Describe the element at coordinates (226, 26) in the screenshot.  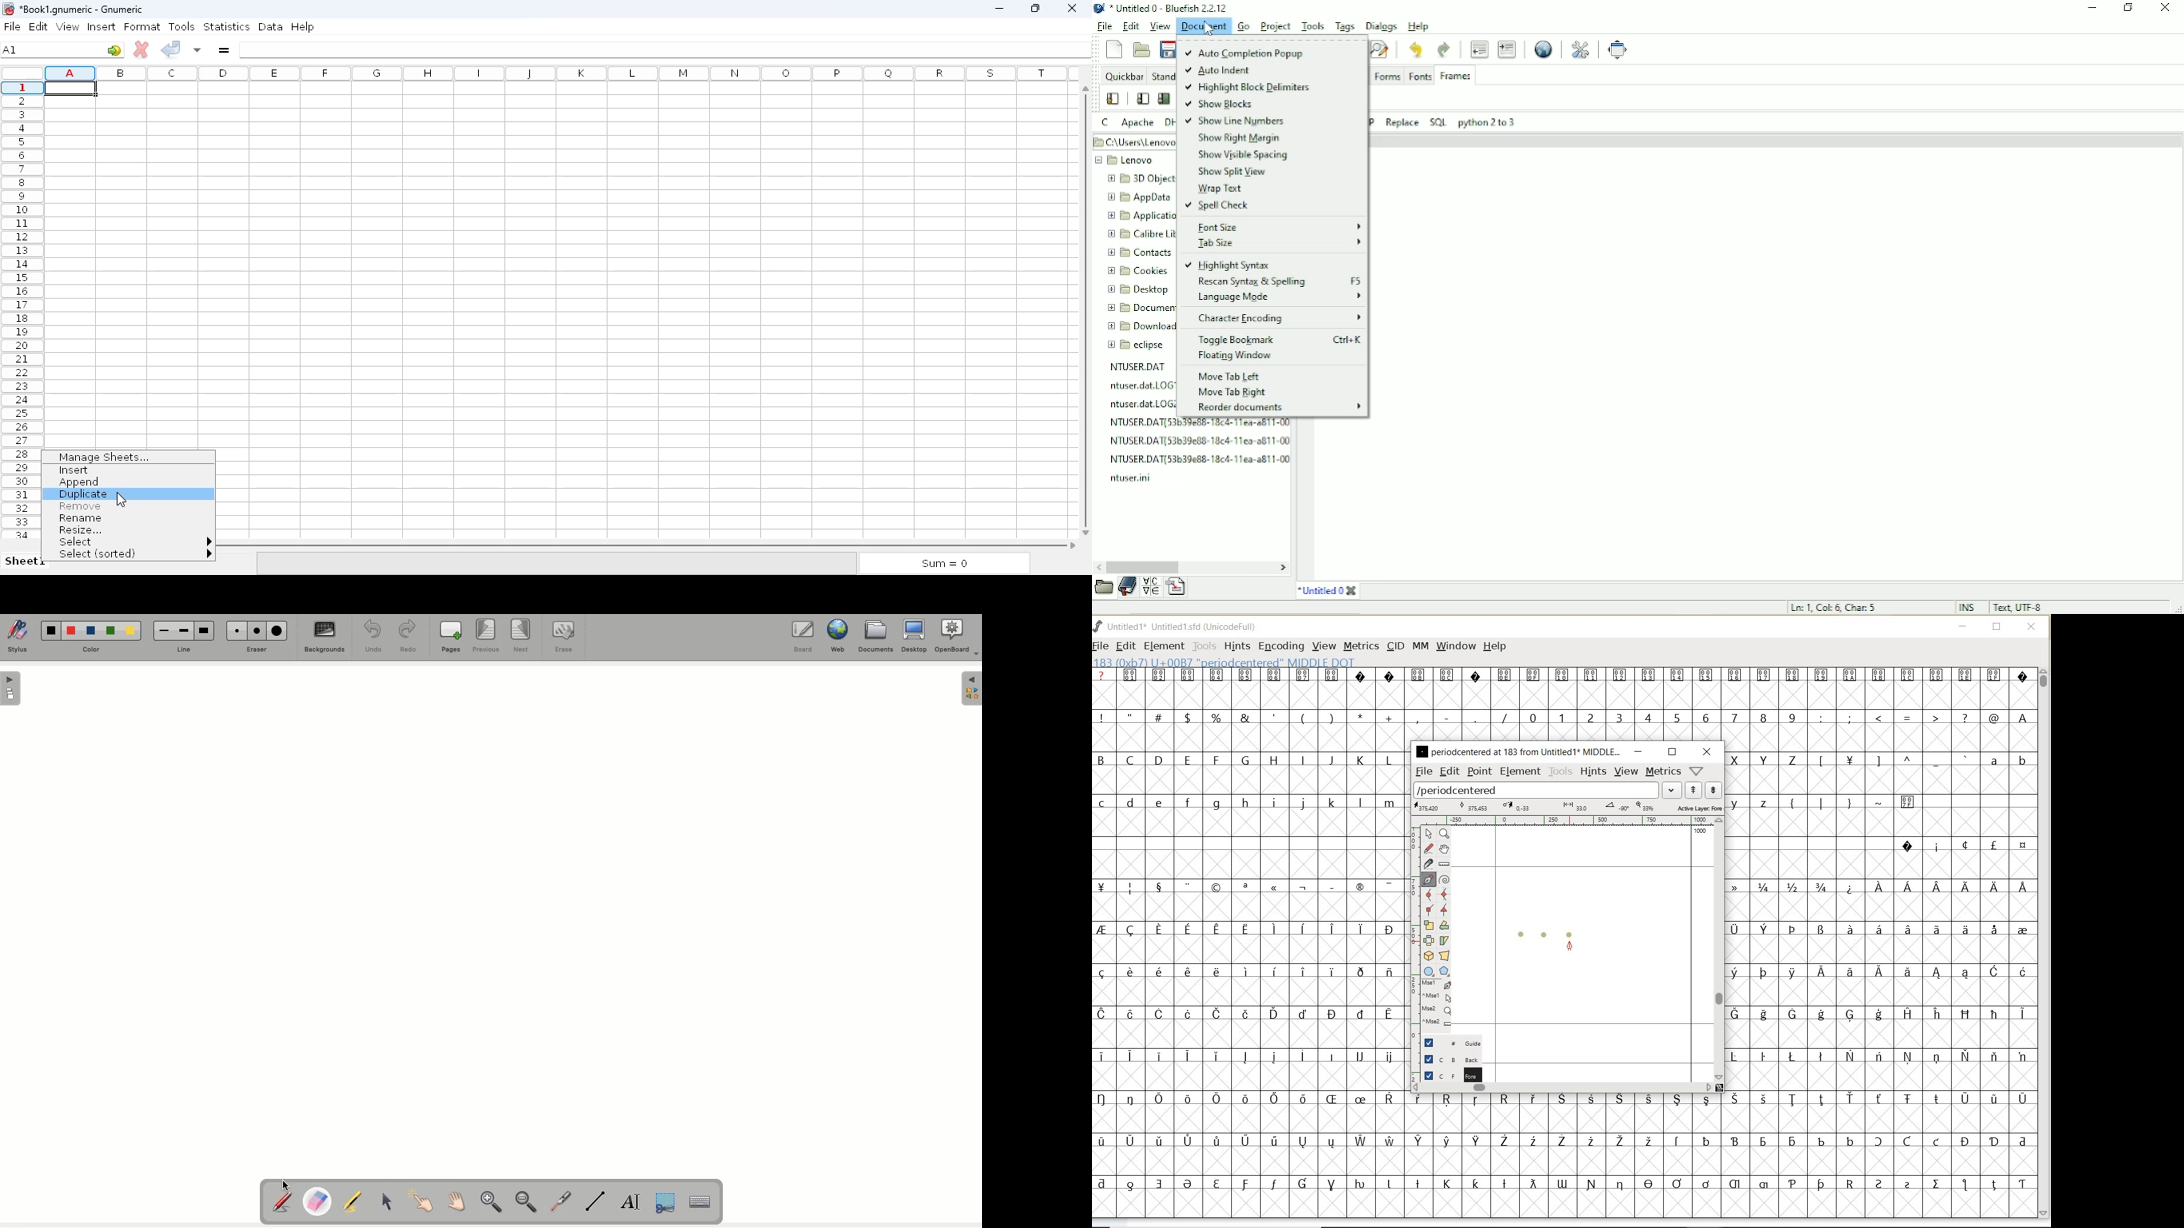
I see `statistics` at that location.